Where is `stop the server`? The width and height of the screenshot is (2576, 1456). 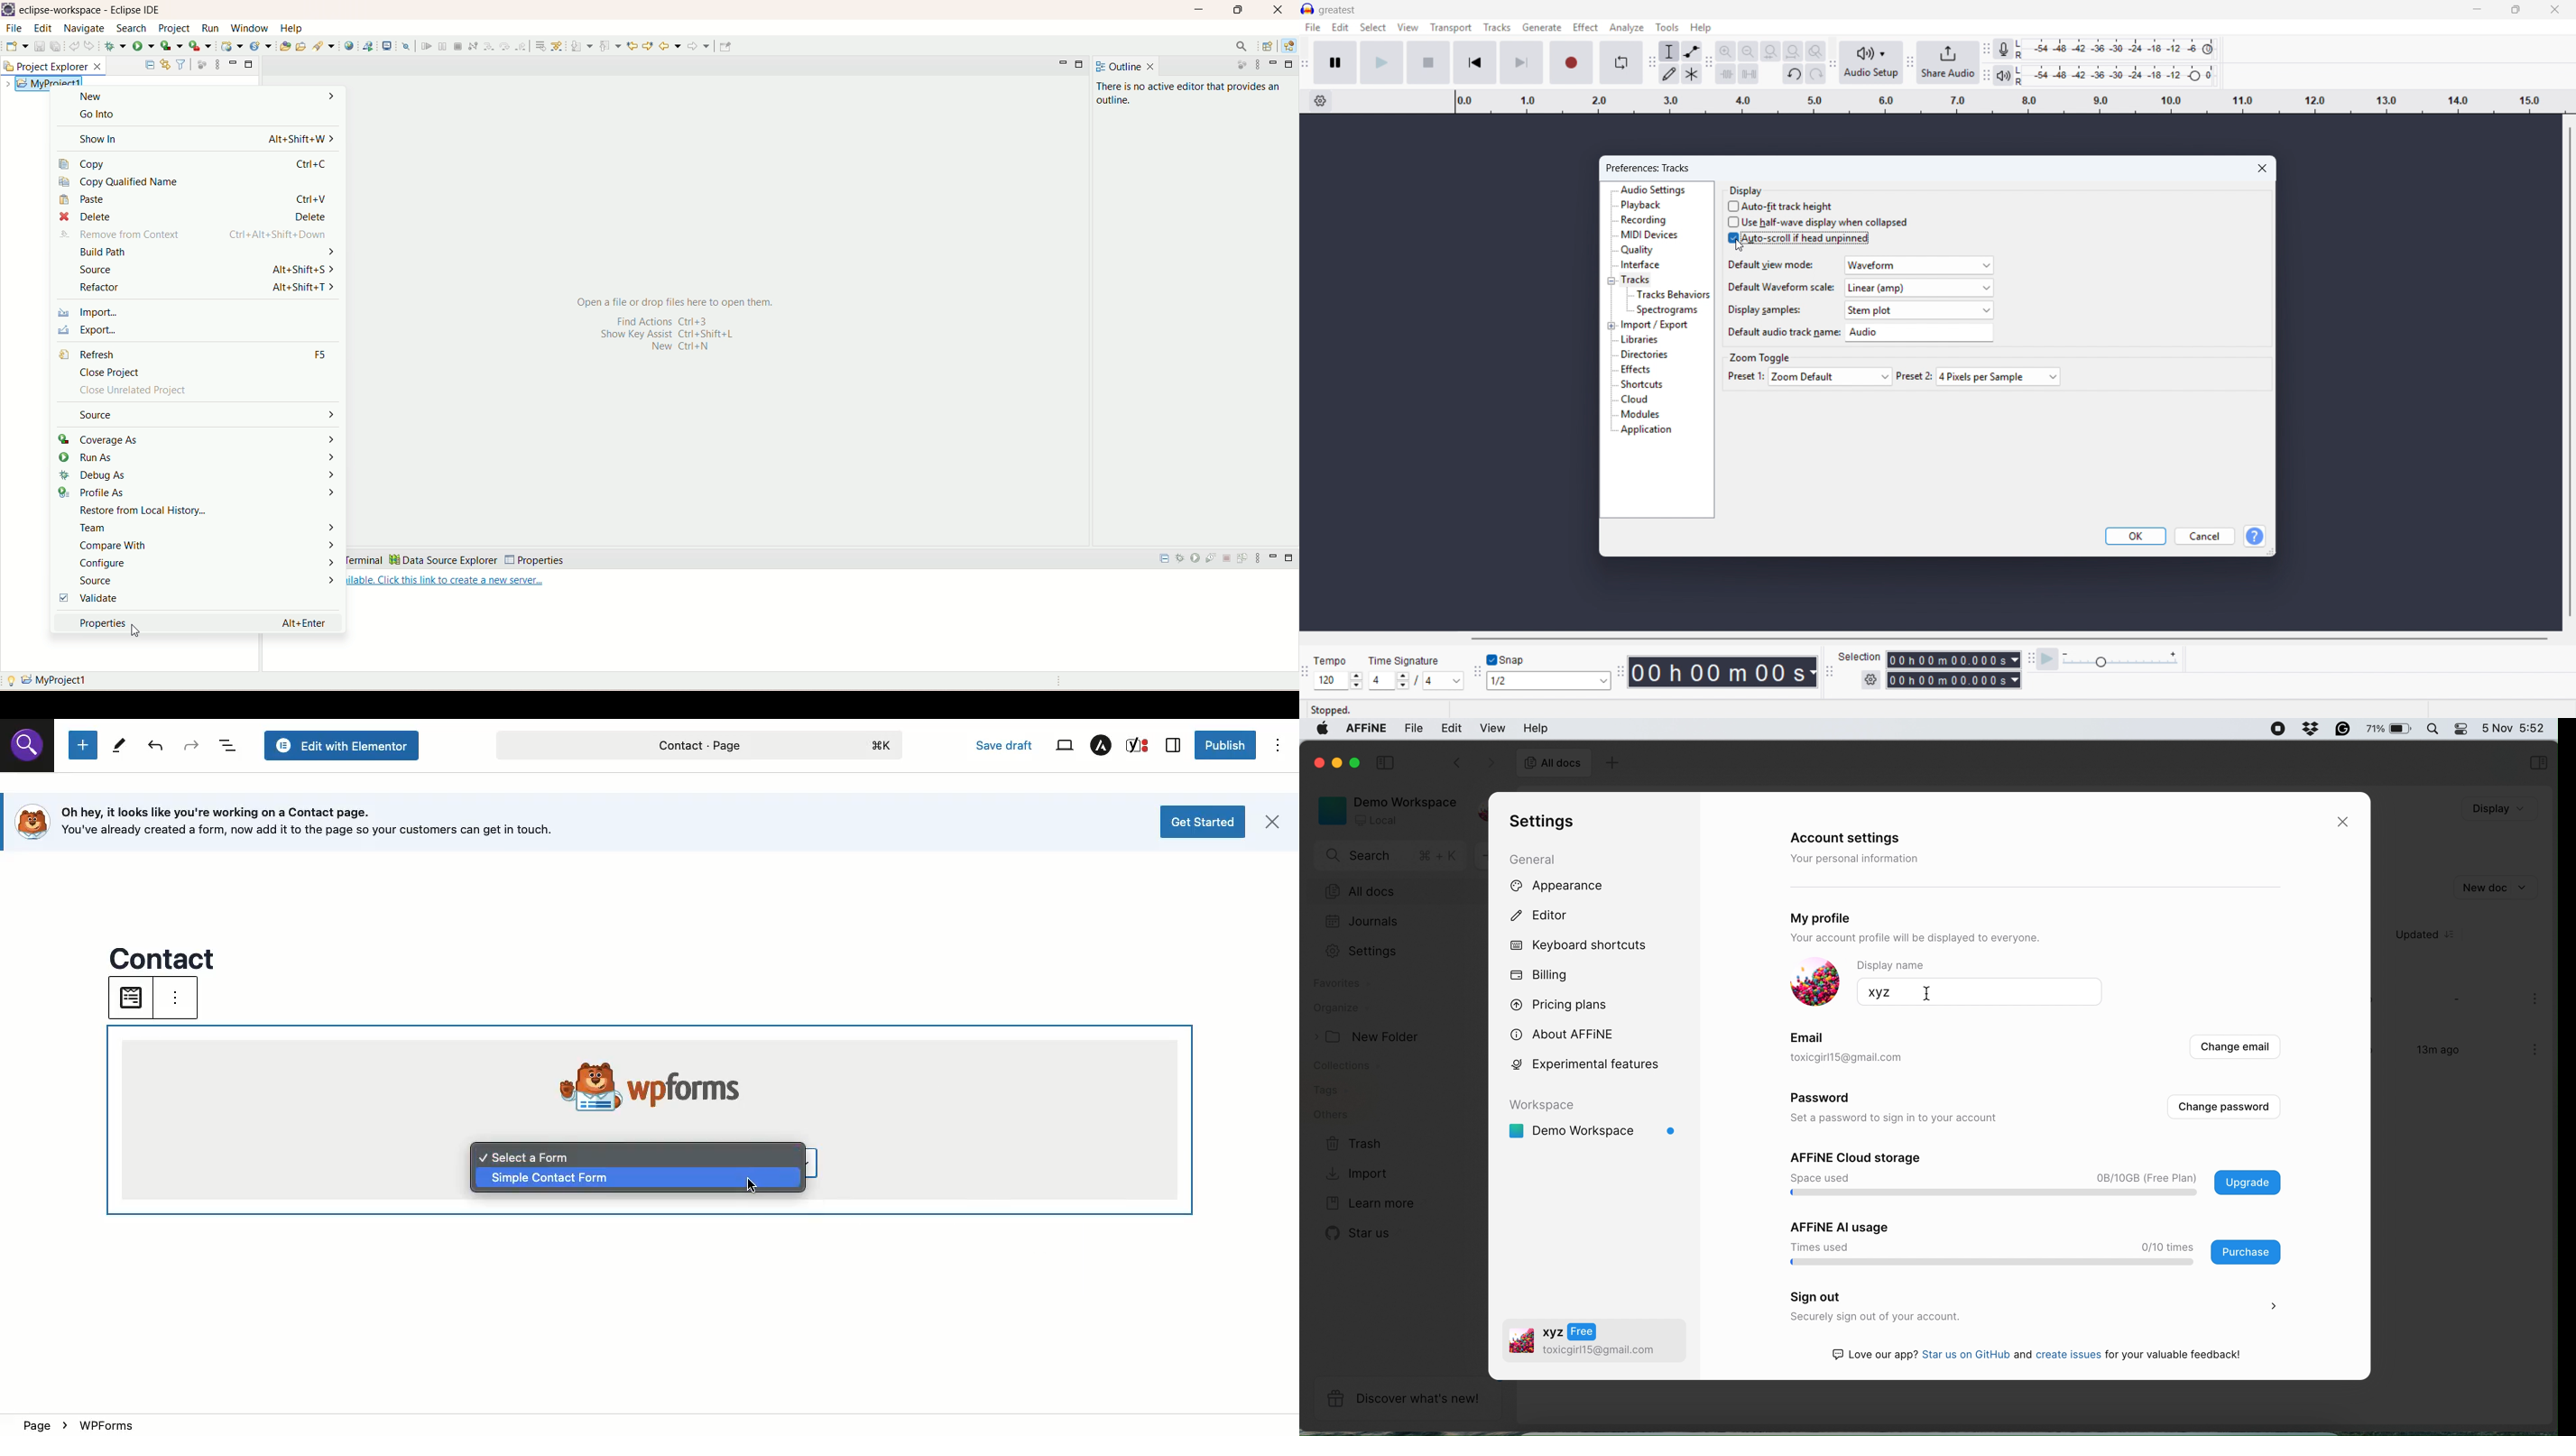
stop the server is located at coordinates (1229, 560).